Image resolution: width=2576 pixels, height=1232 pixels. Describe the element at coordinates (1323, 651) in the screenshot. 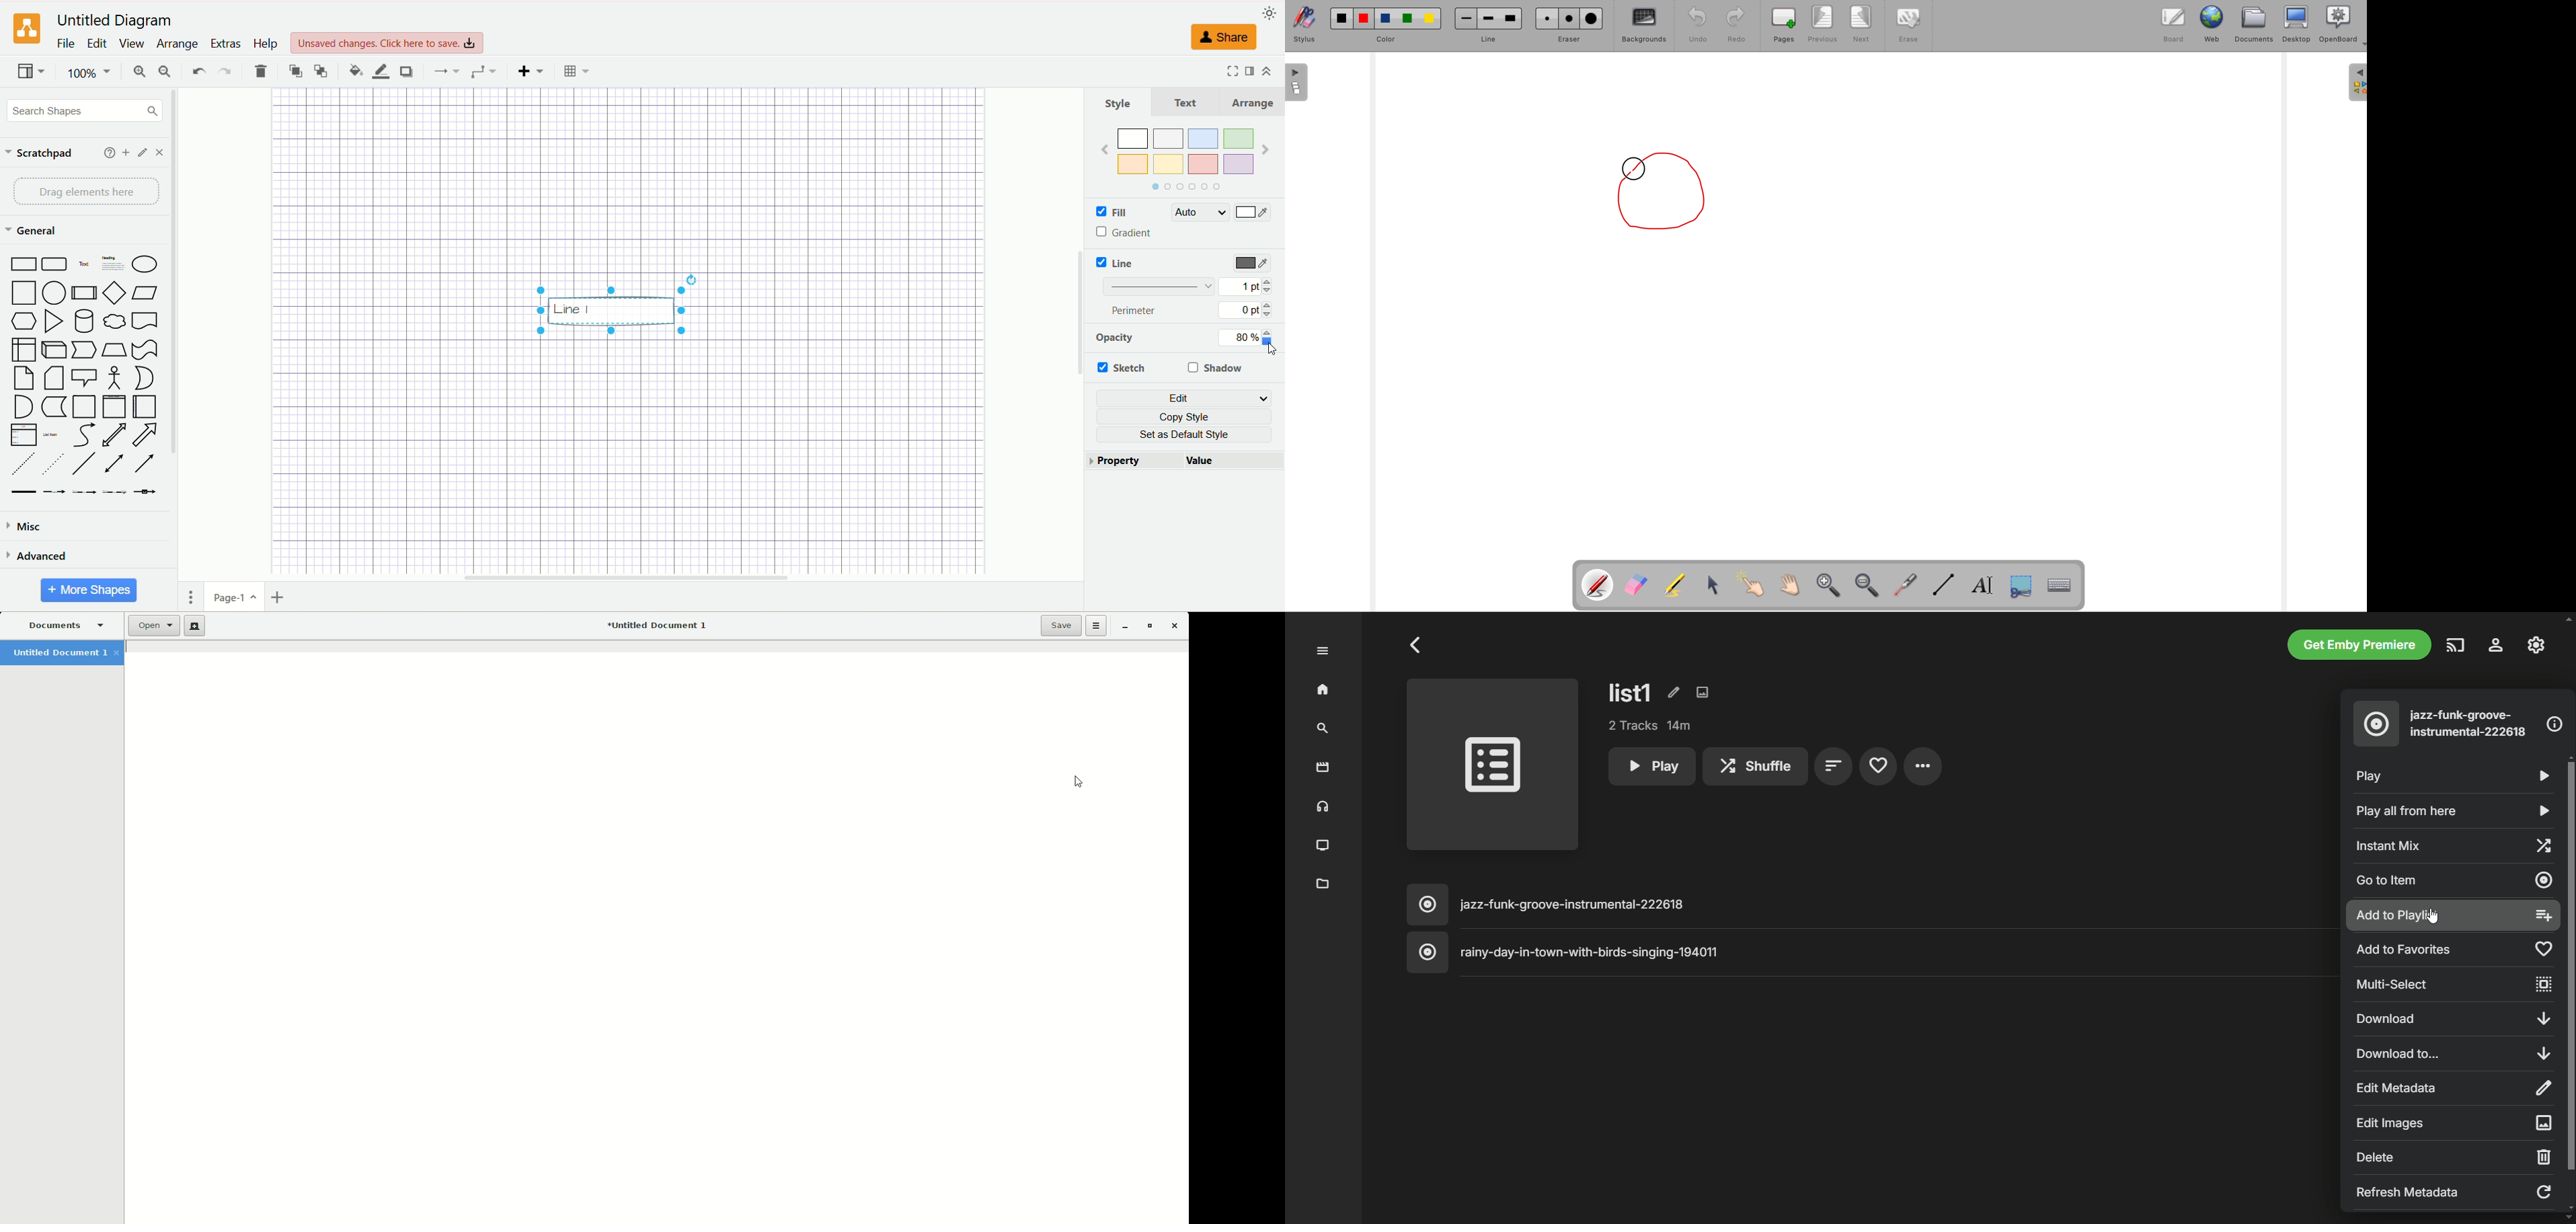

I see `expand` at that location.